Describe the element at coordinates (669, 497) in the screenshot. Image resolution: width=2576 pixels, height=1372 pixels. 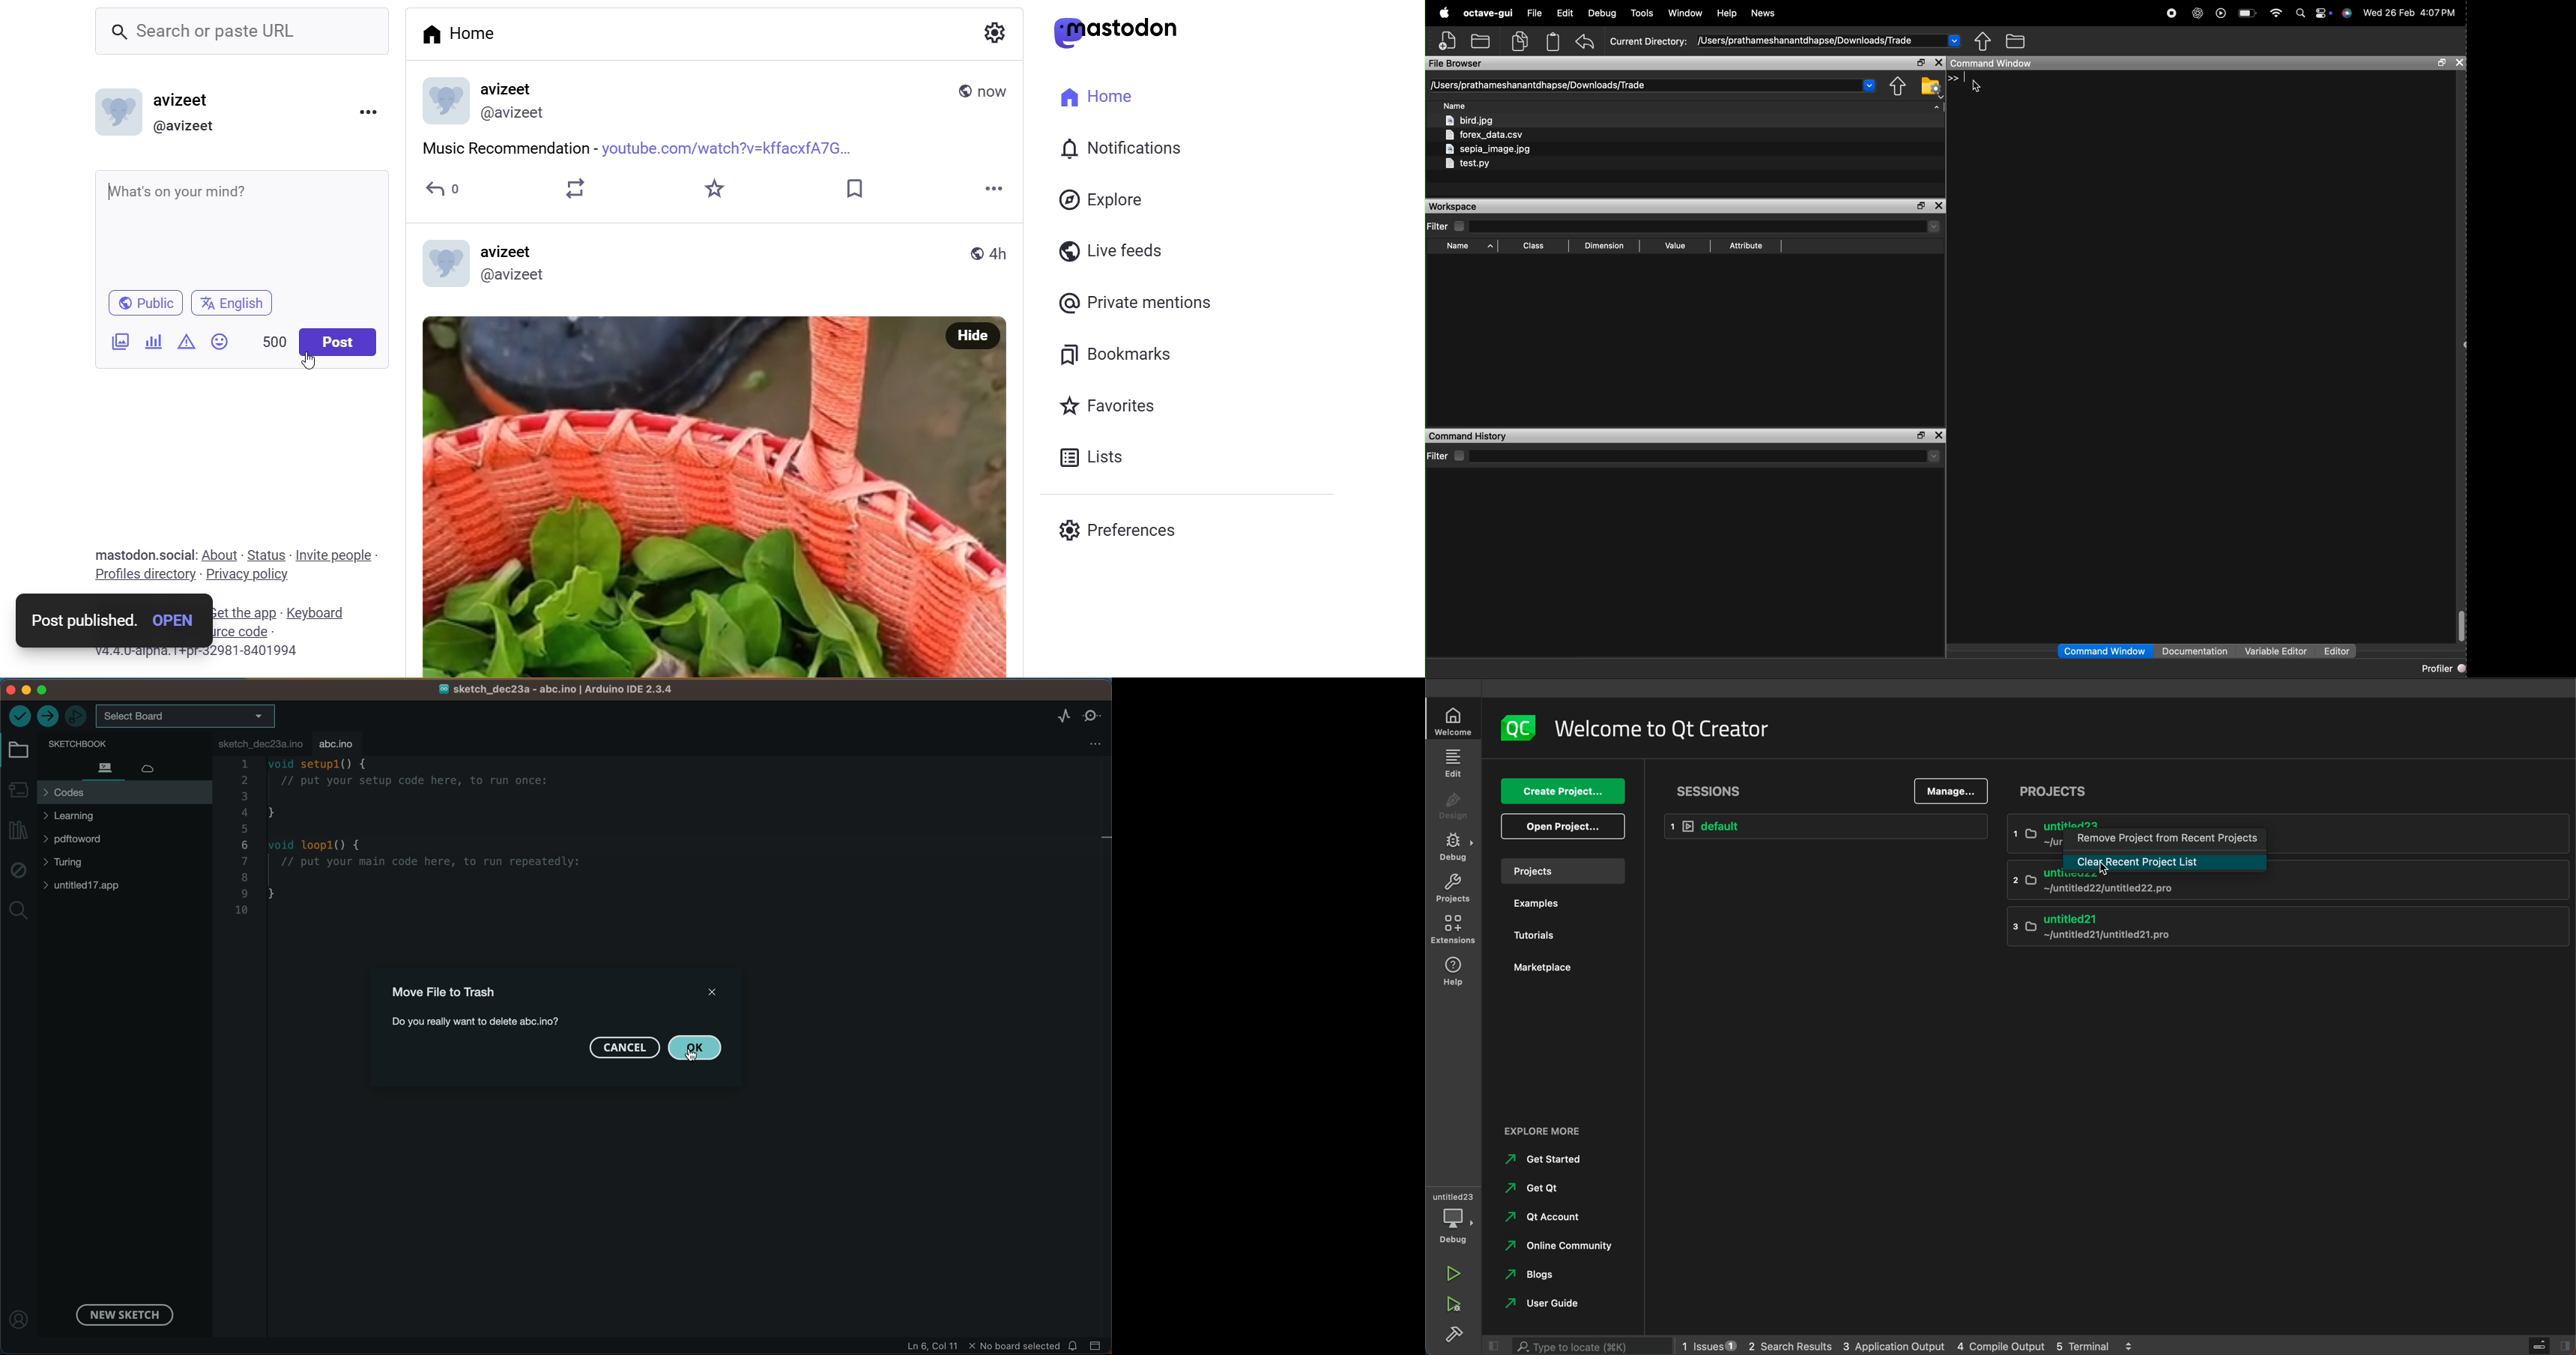
I see `post image` at that location.